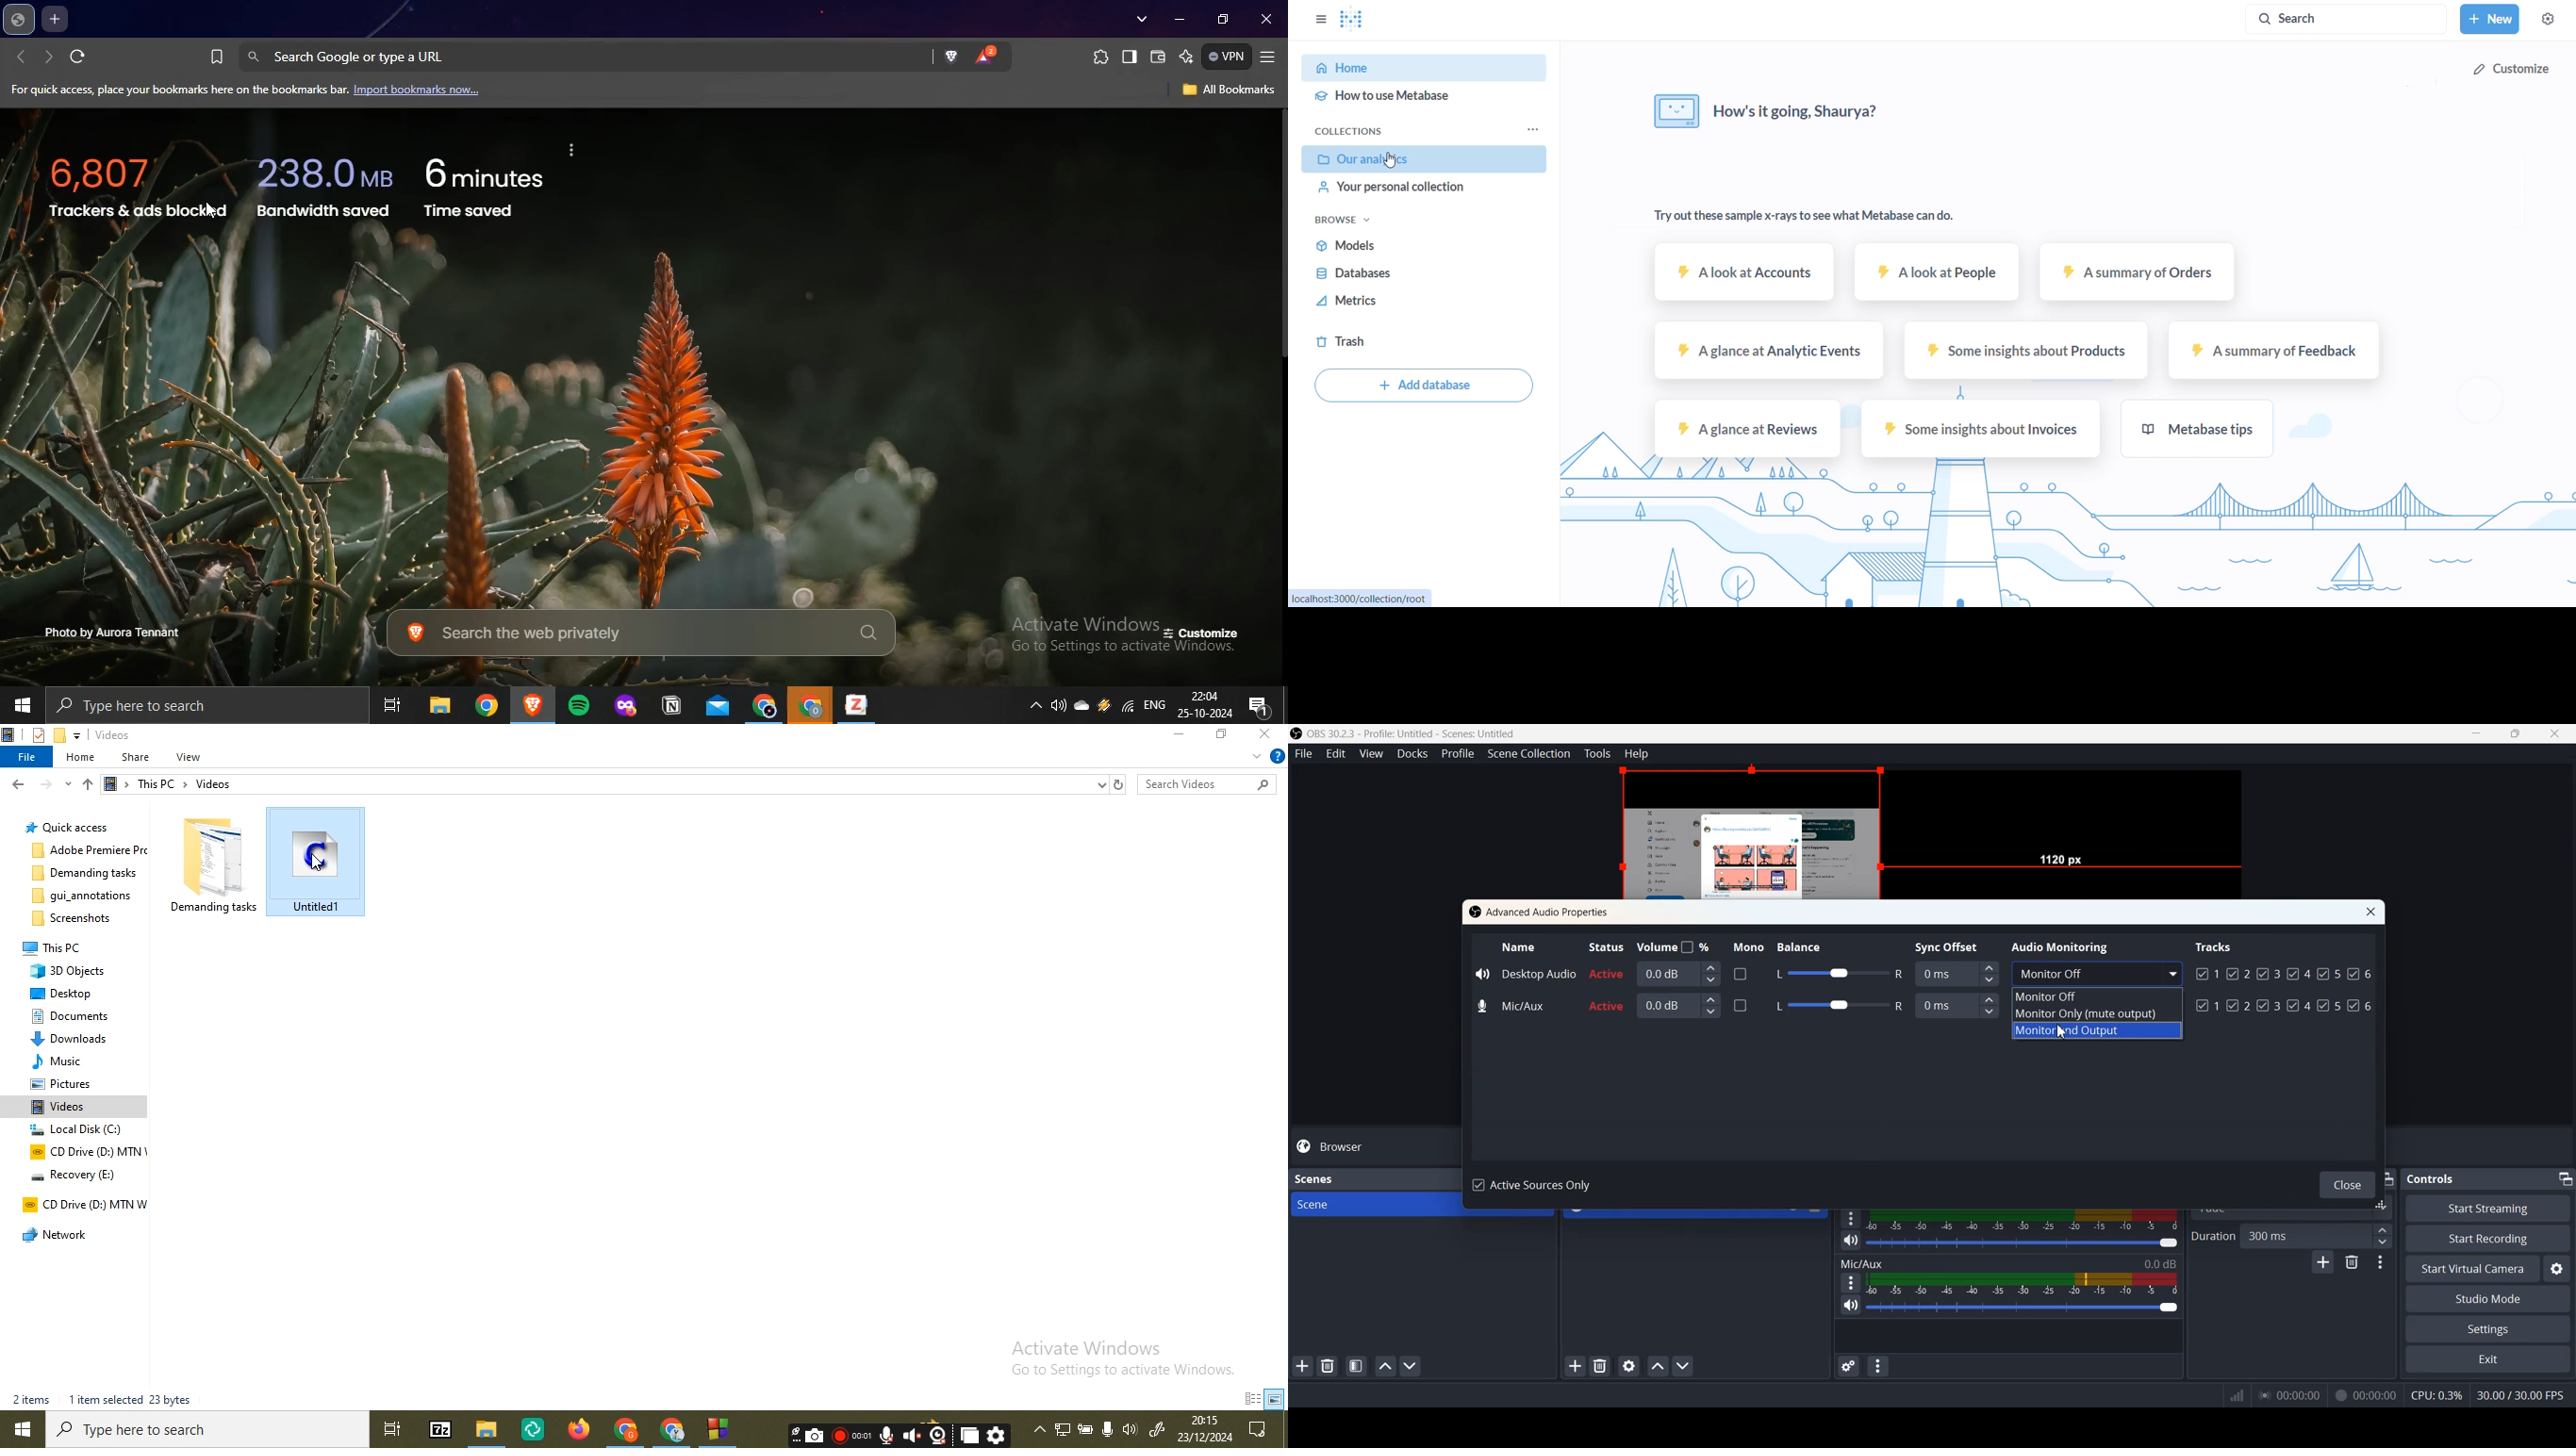 The image size is (2576, 1456). What do you see at coordinates (1414, 733) in the screenshot?
I see `‘OBS 30.2.3 - Profile: Untitled - Scenes: Untitled` at bounding box center [1414, 733].